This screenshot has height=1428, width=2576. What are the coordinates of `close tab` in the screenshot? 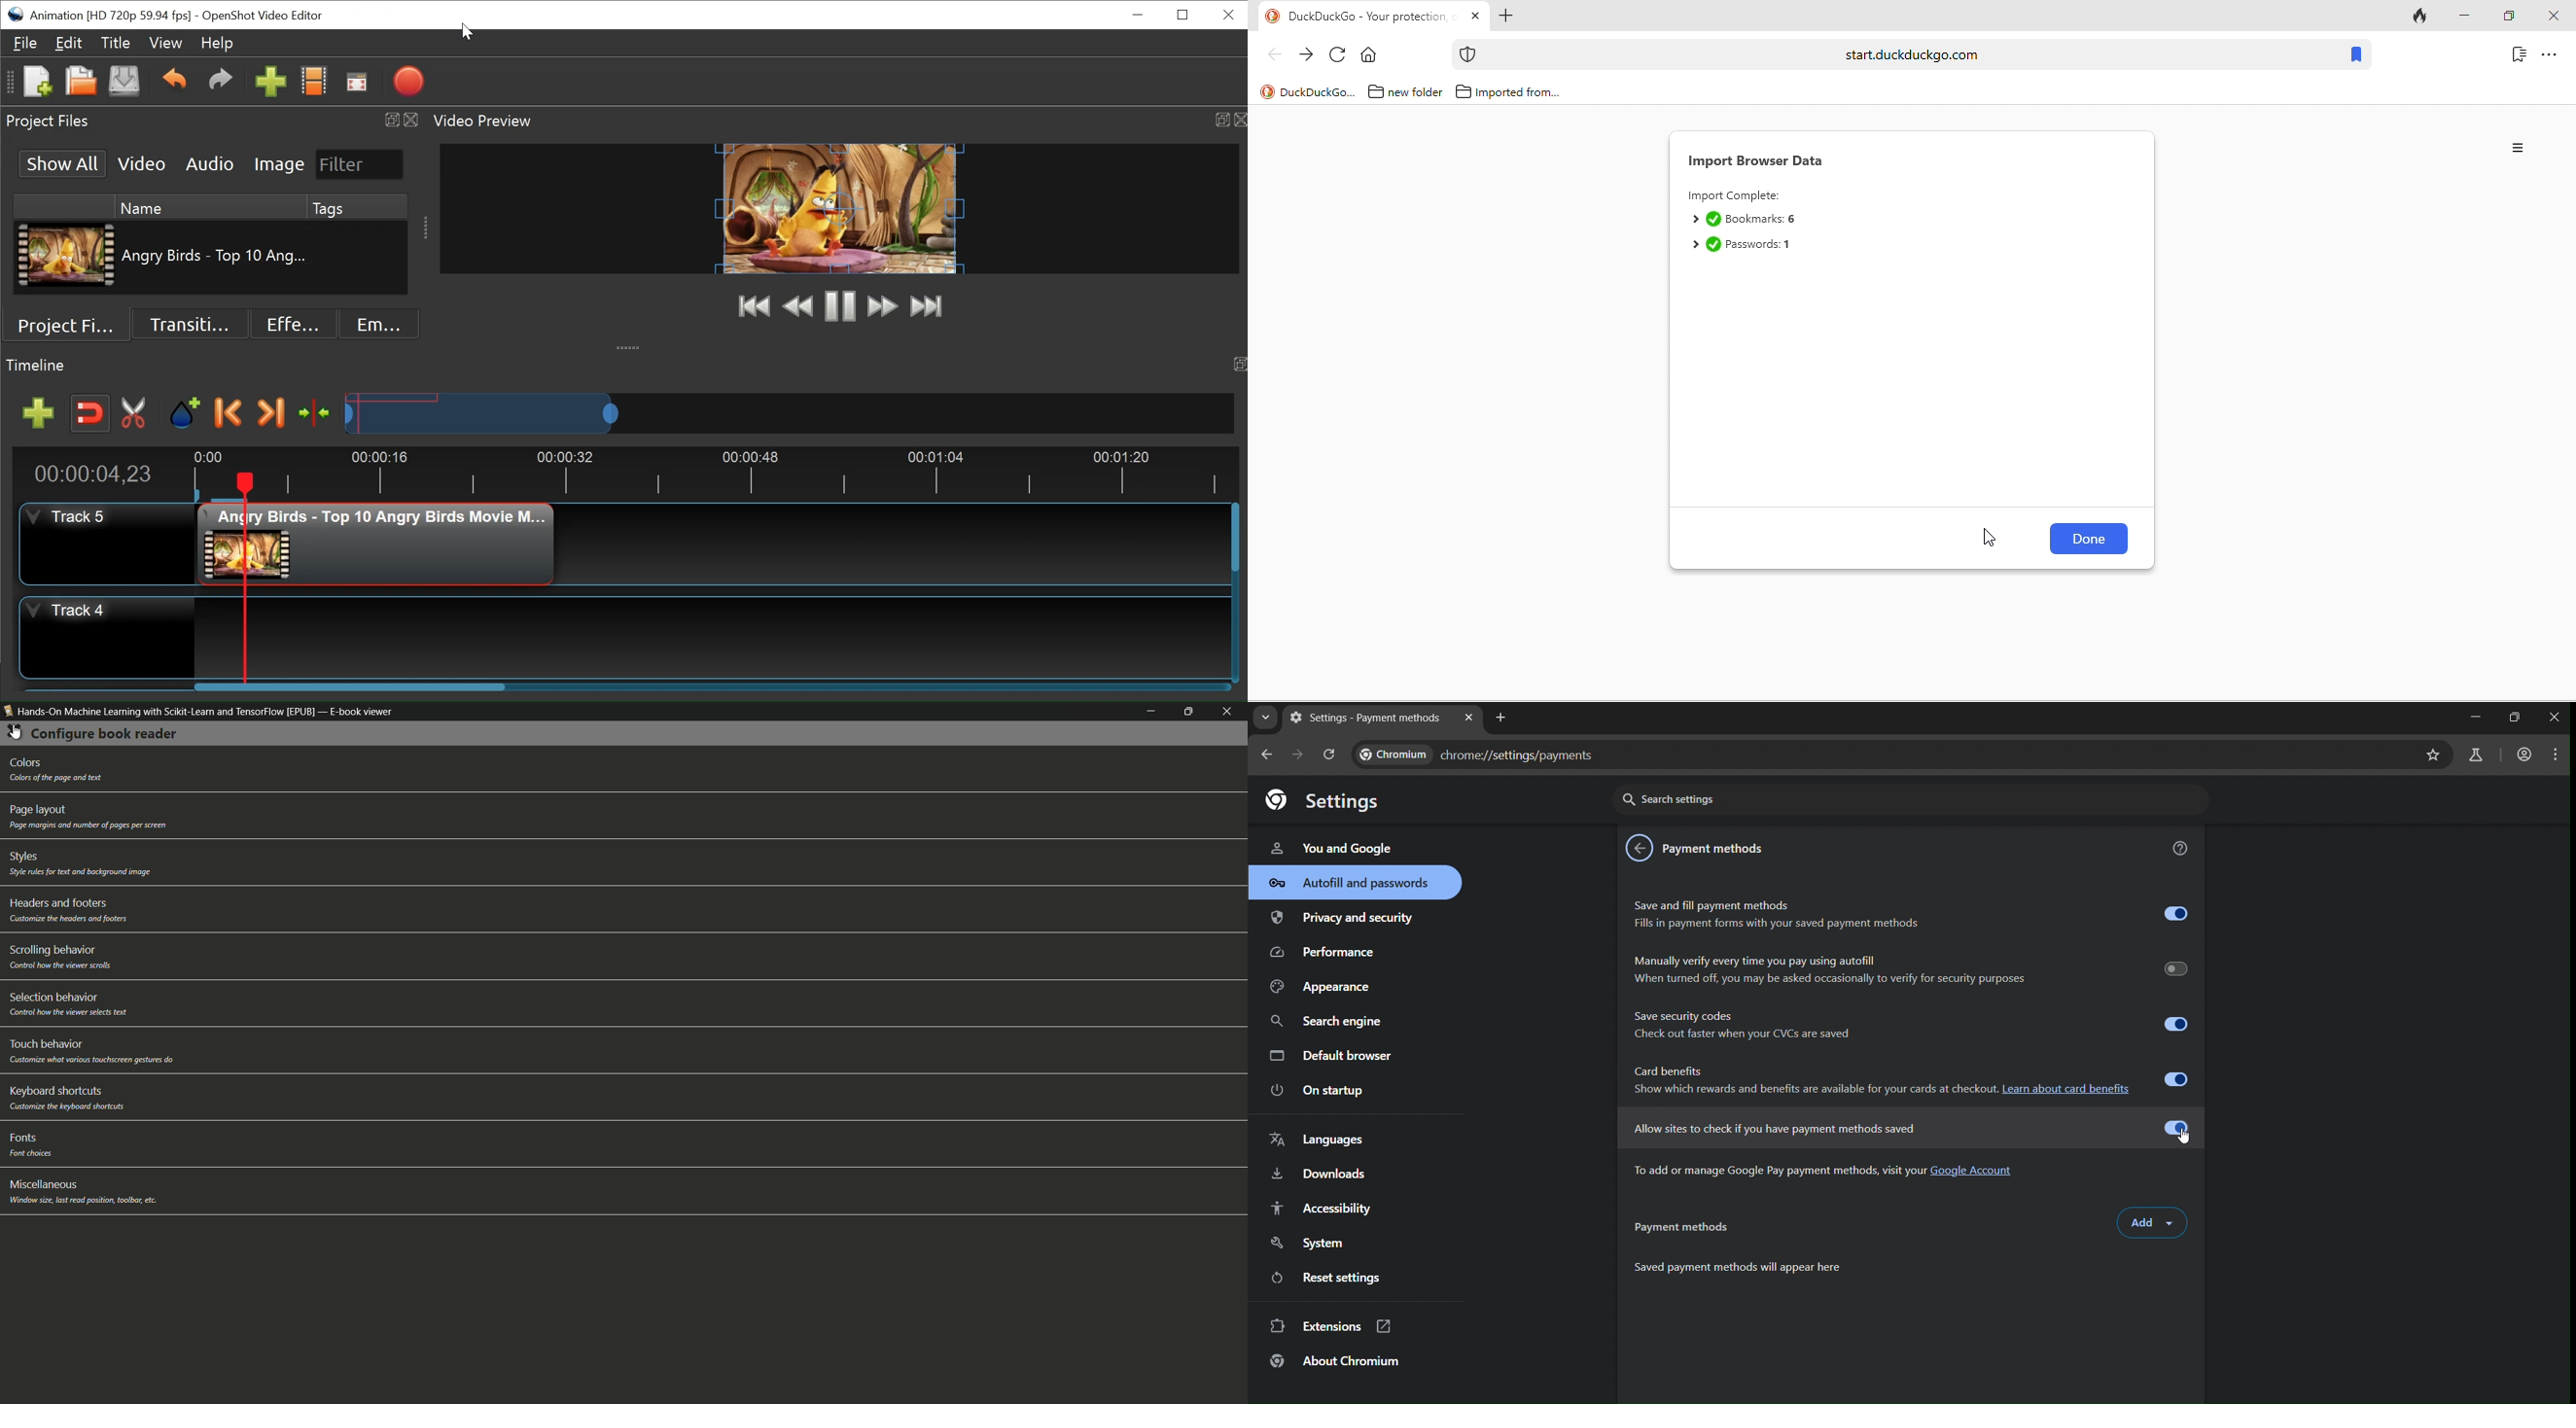 It's located at (1475, 17).